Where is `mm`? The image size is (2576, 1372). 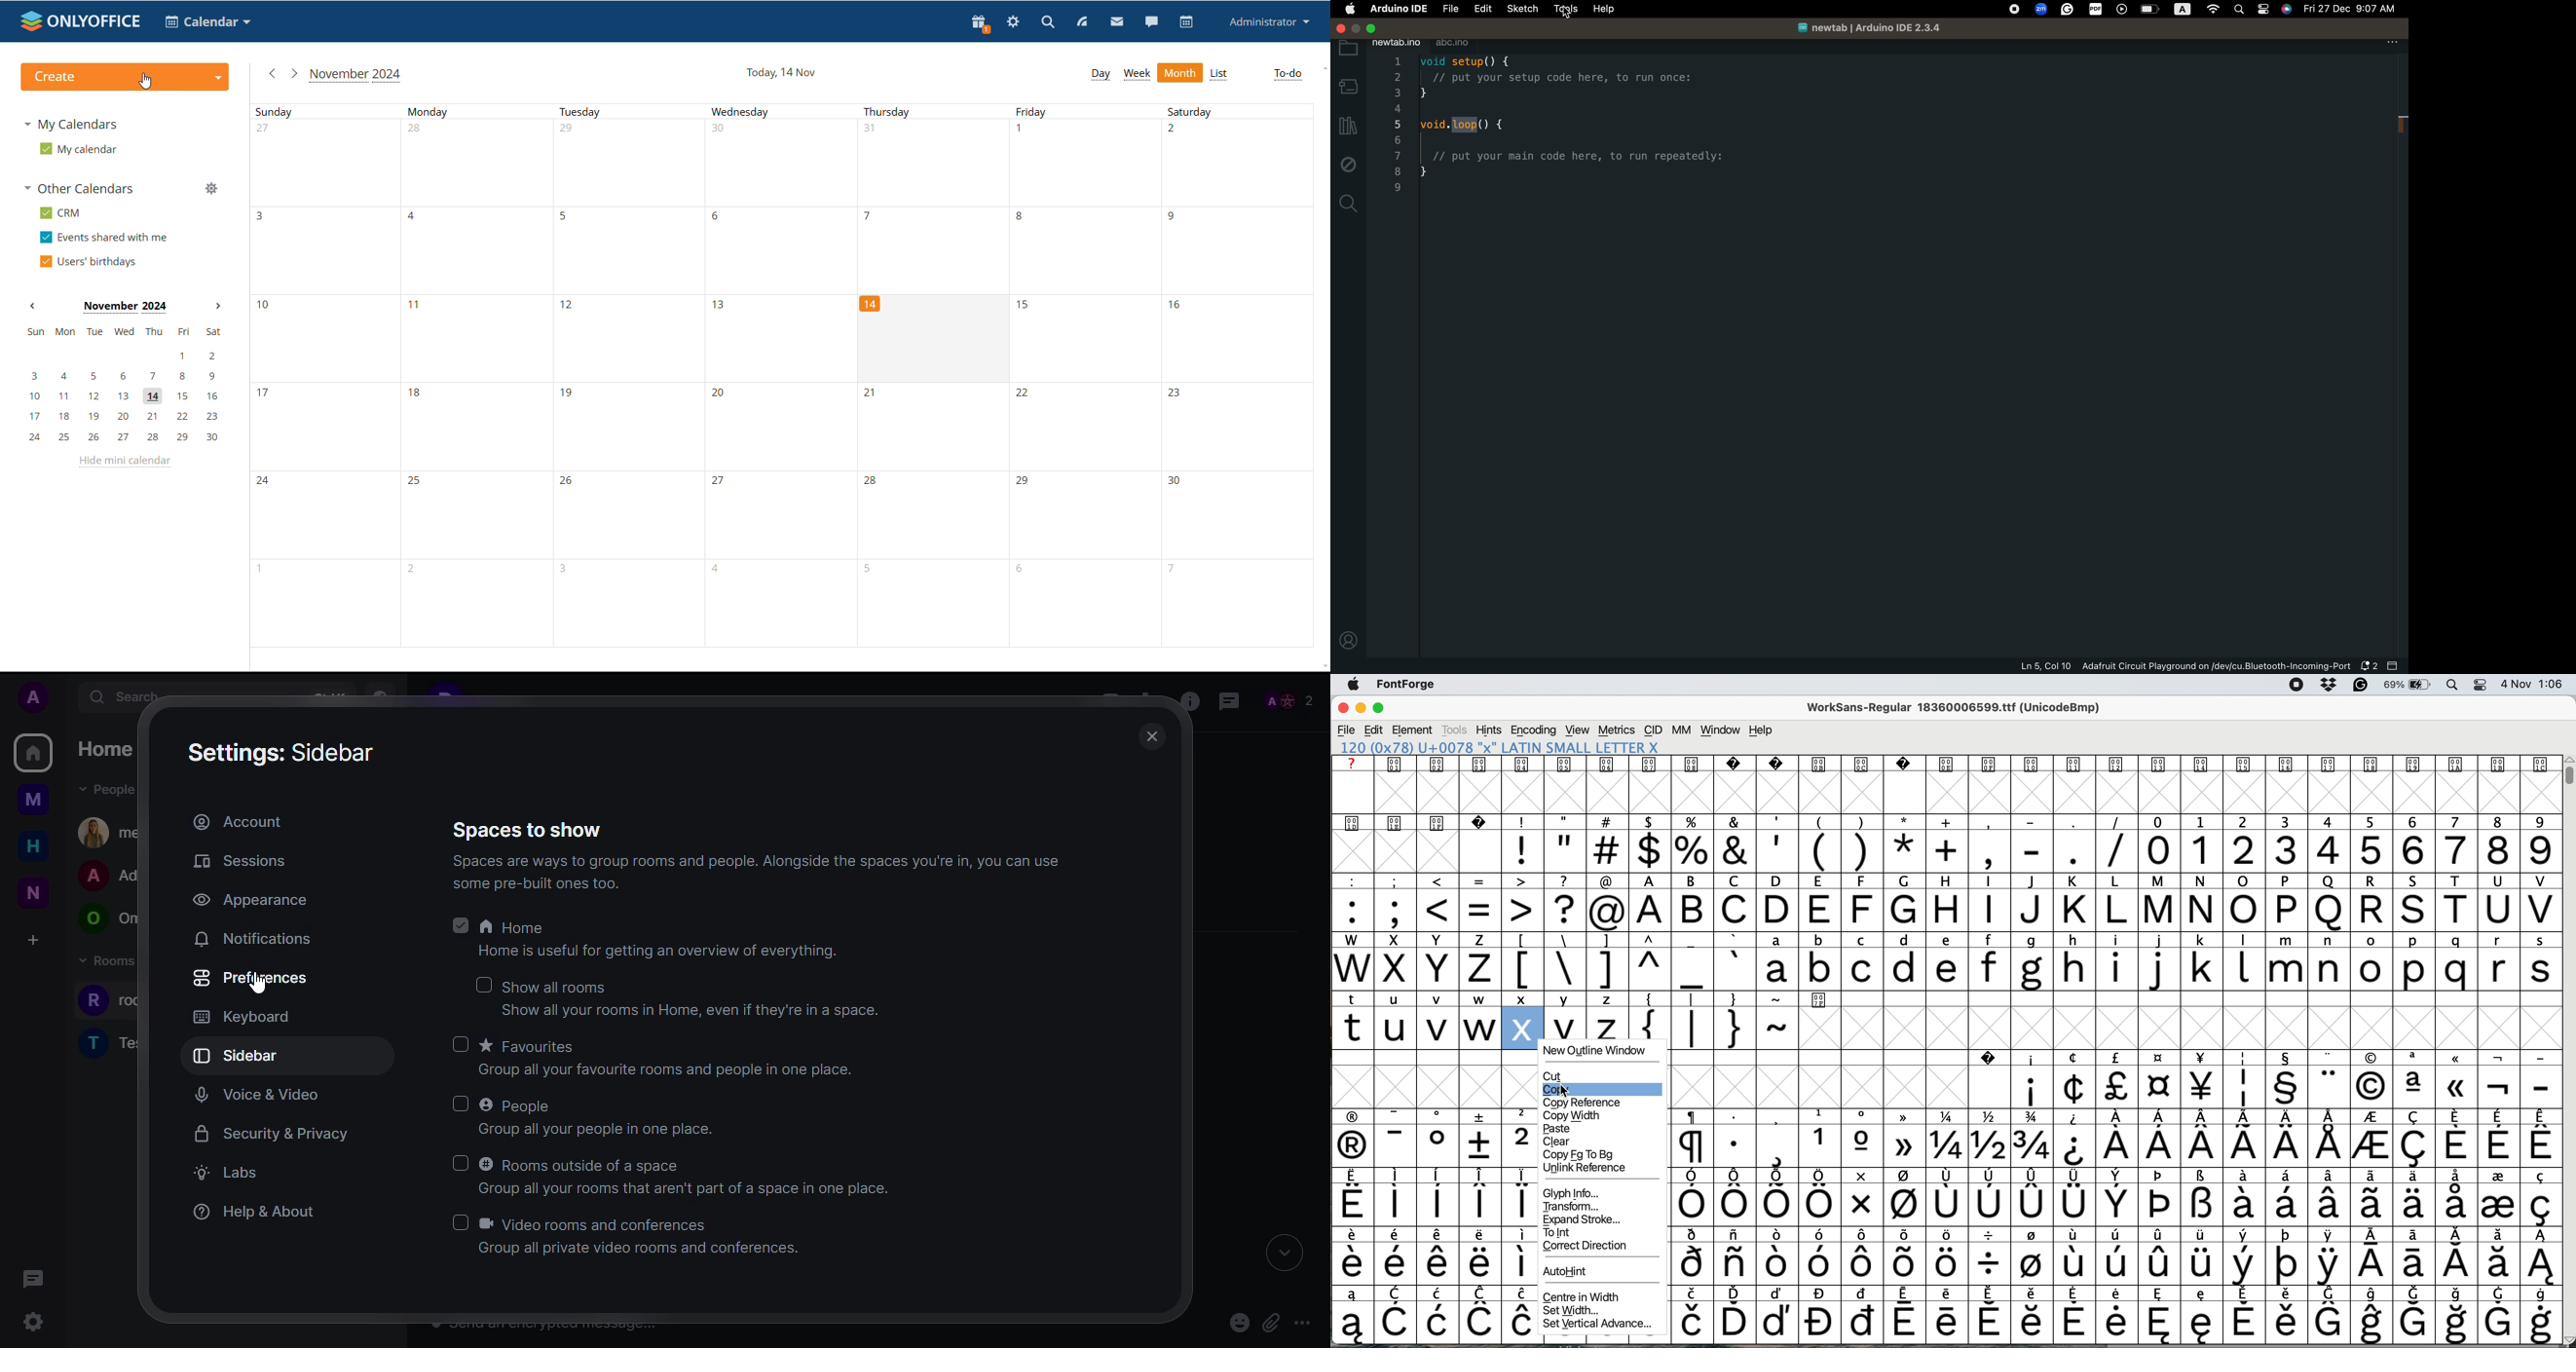
mm is located at coordinates (1681, 730).